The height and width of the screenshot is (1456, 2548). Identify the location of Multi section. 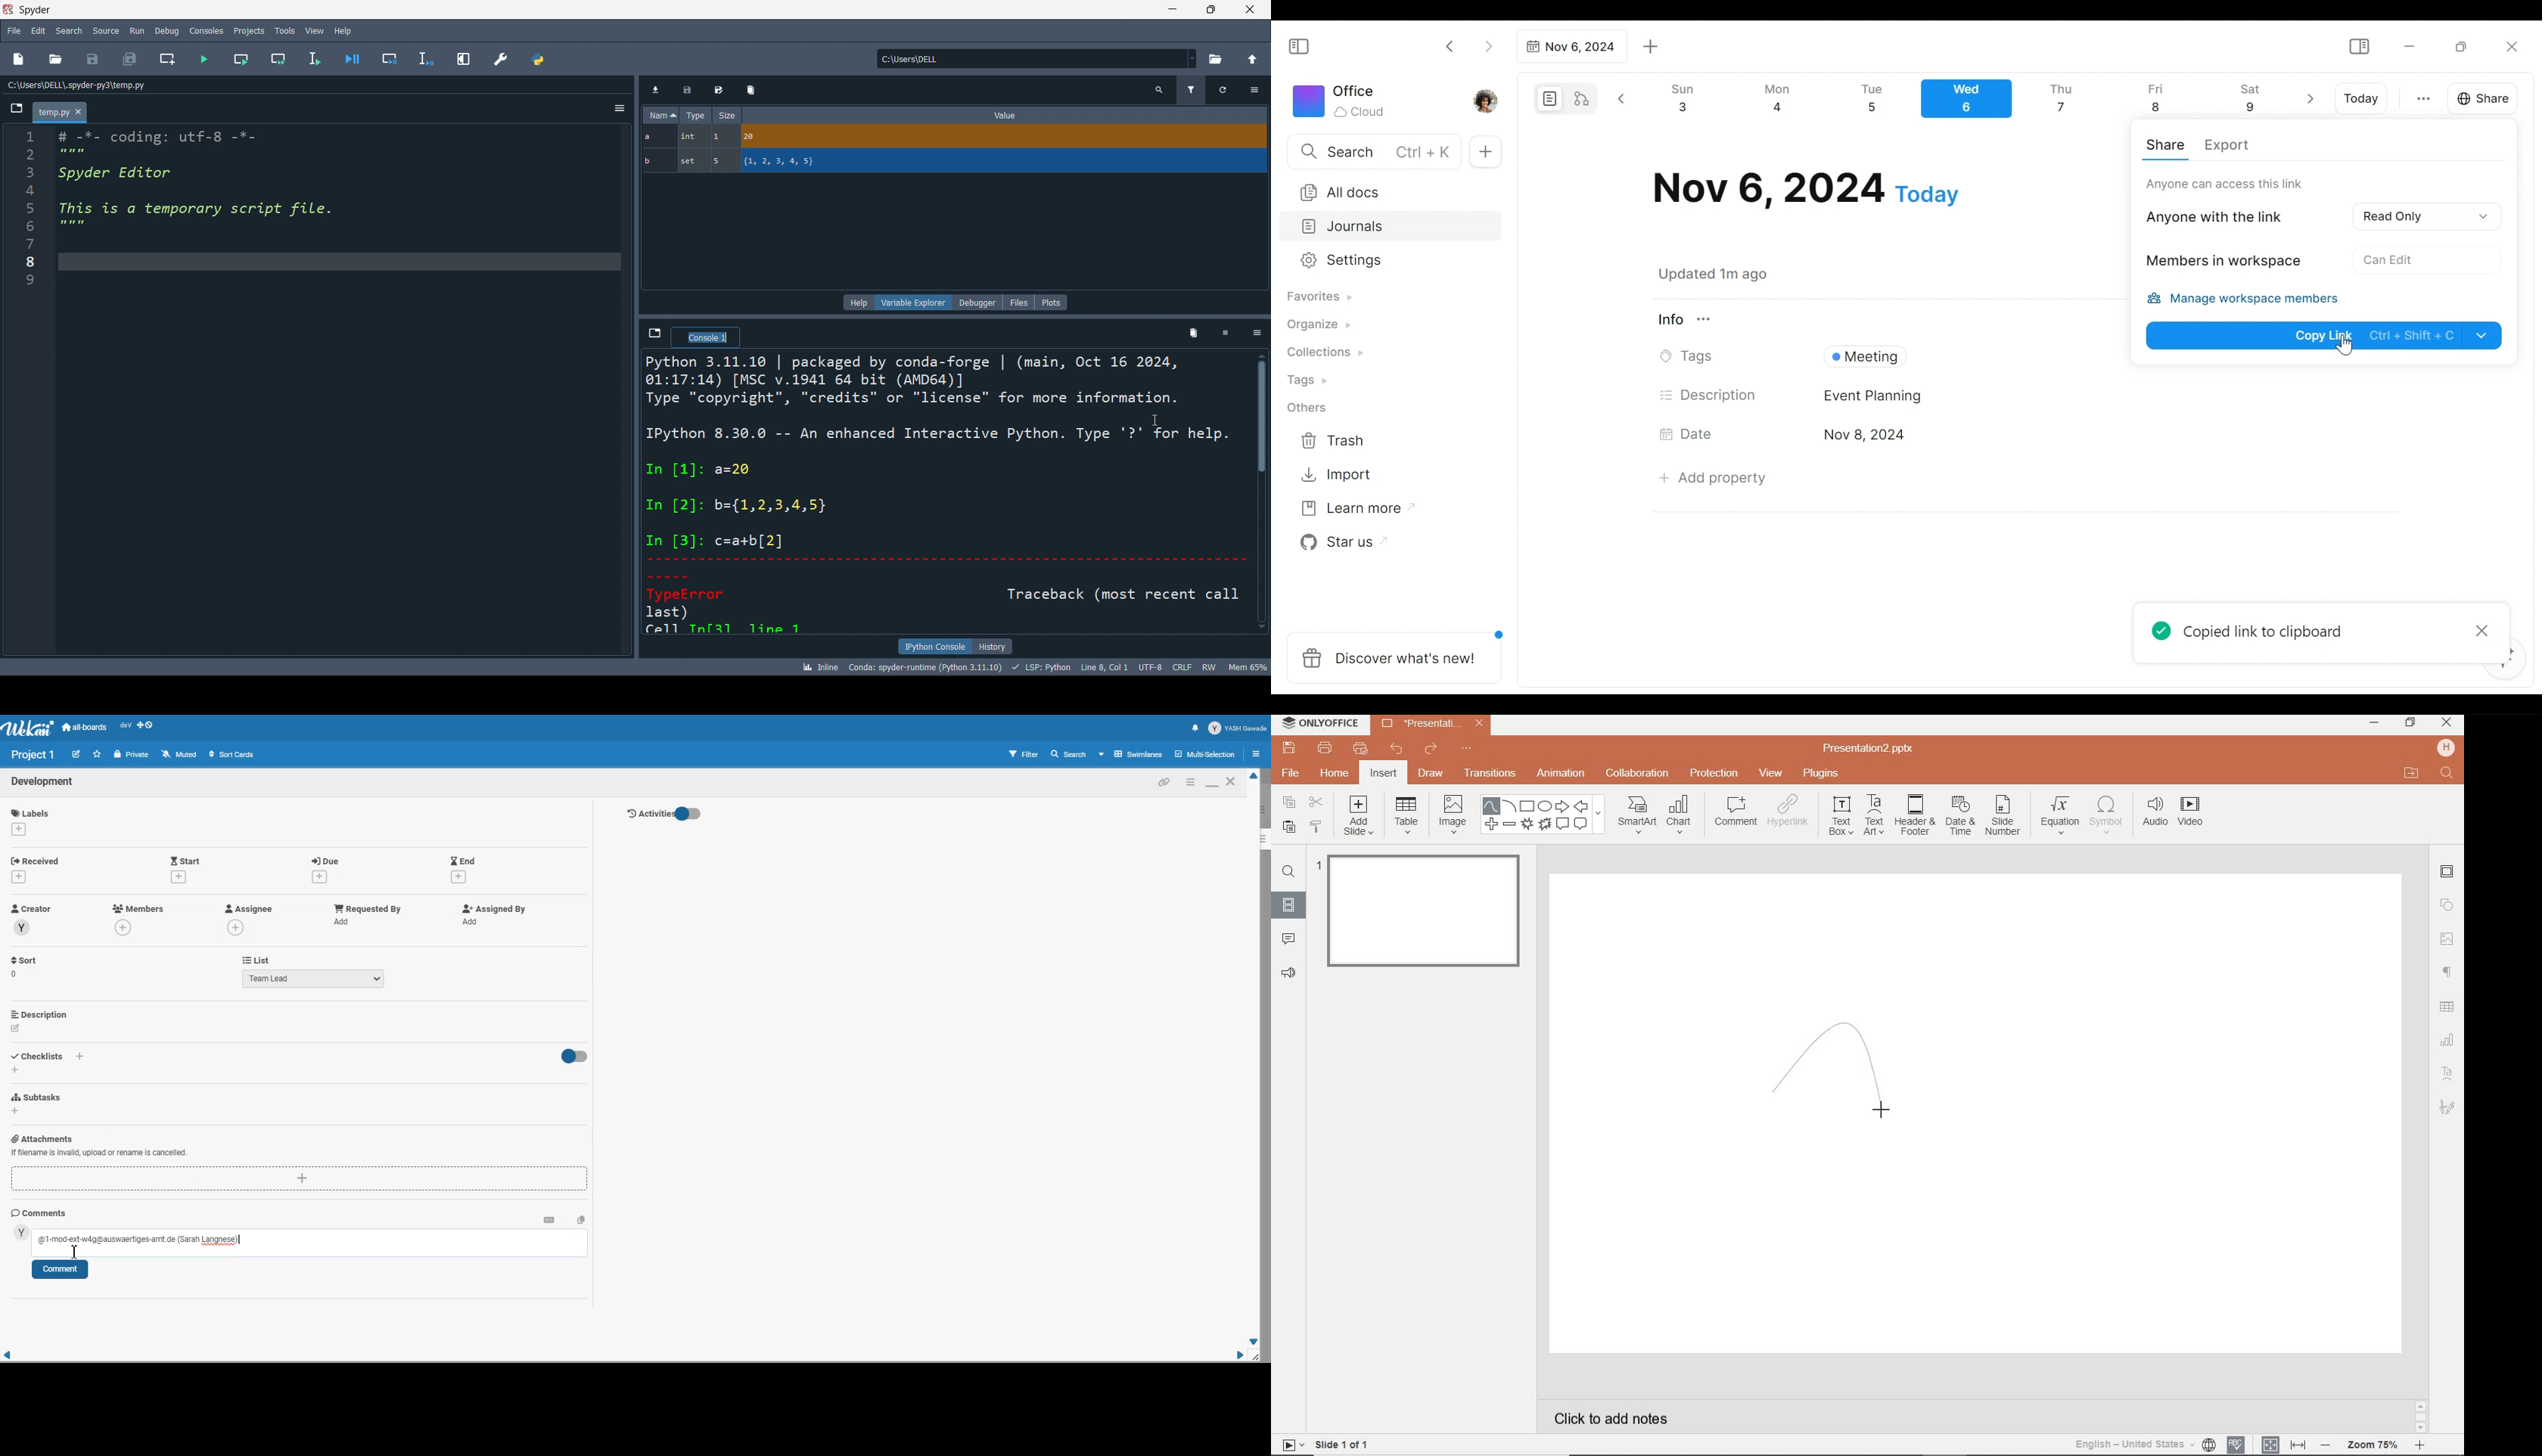
(1206, 754).